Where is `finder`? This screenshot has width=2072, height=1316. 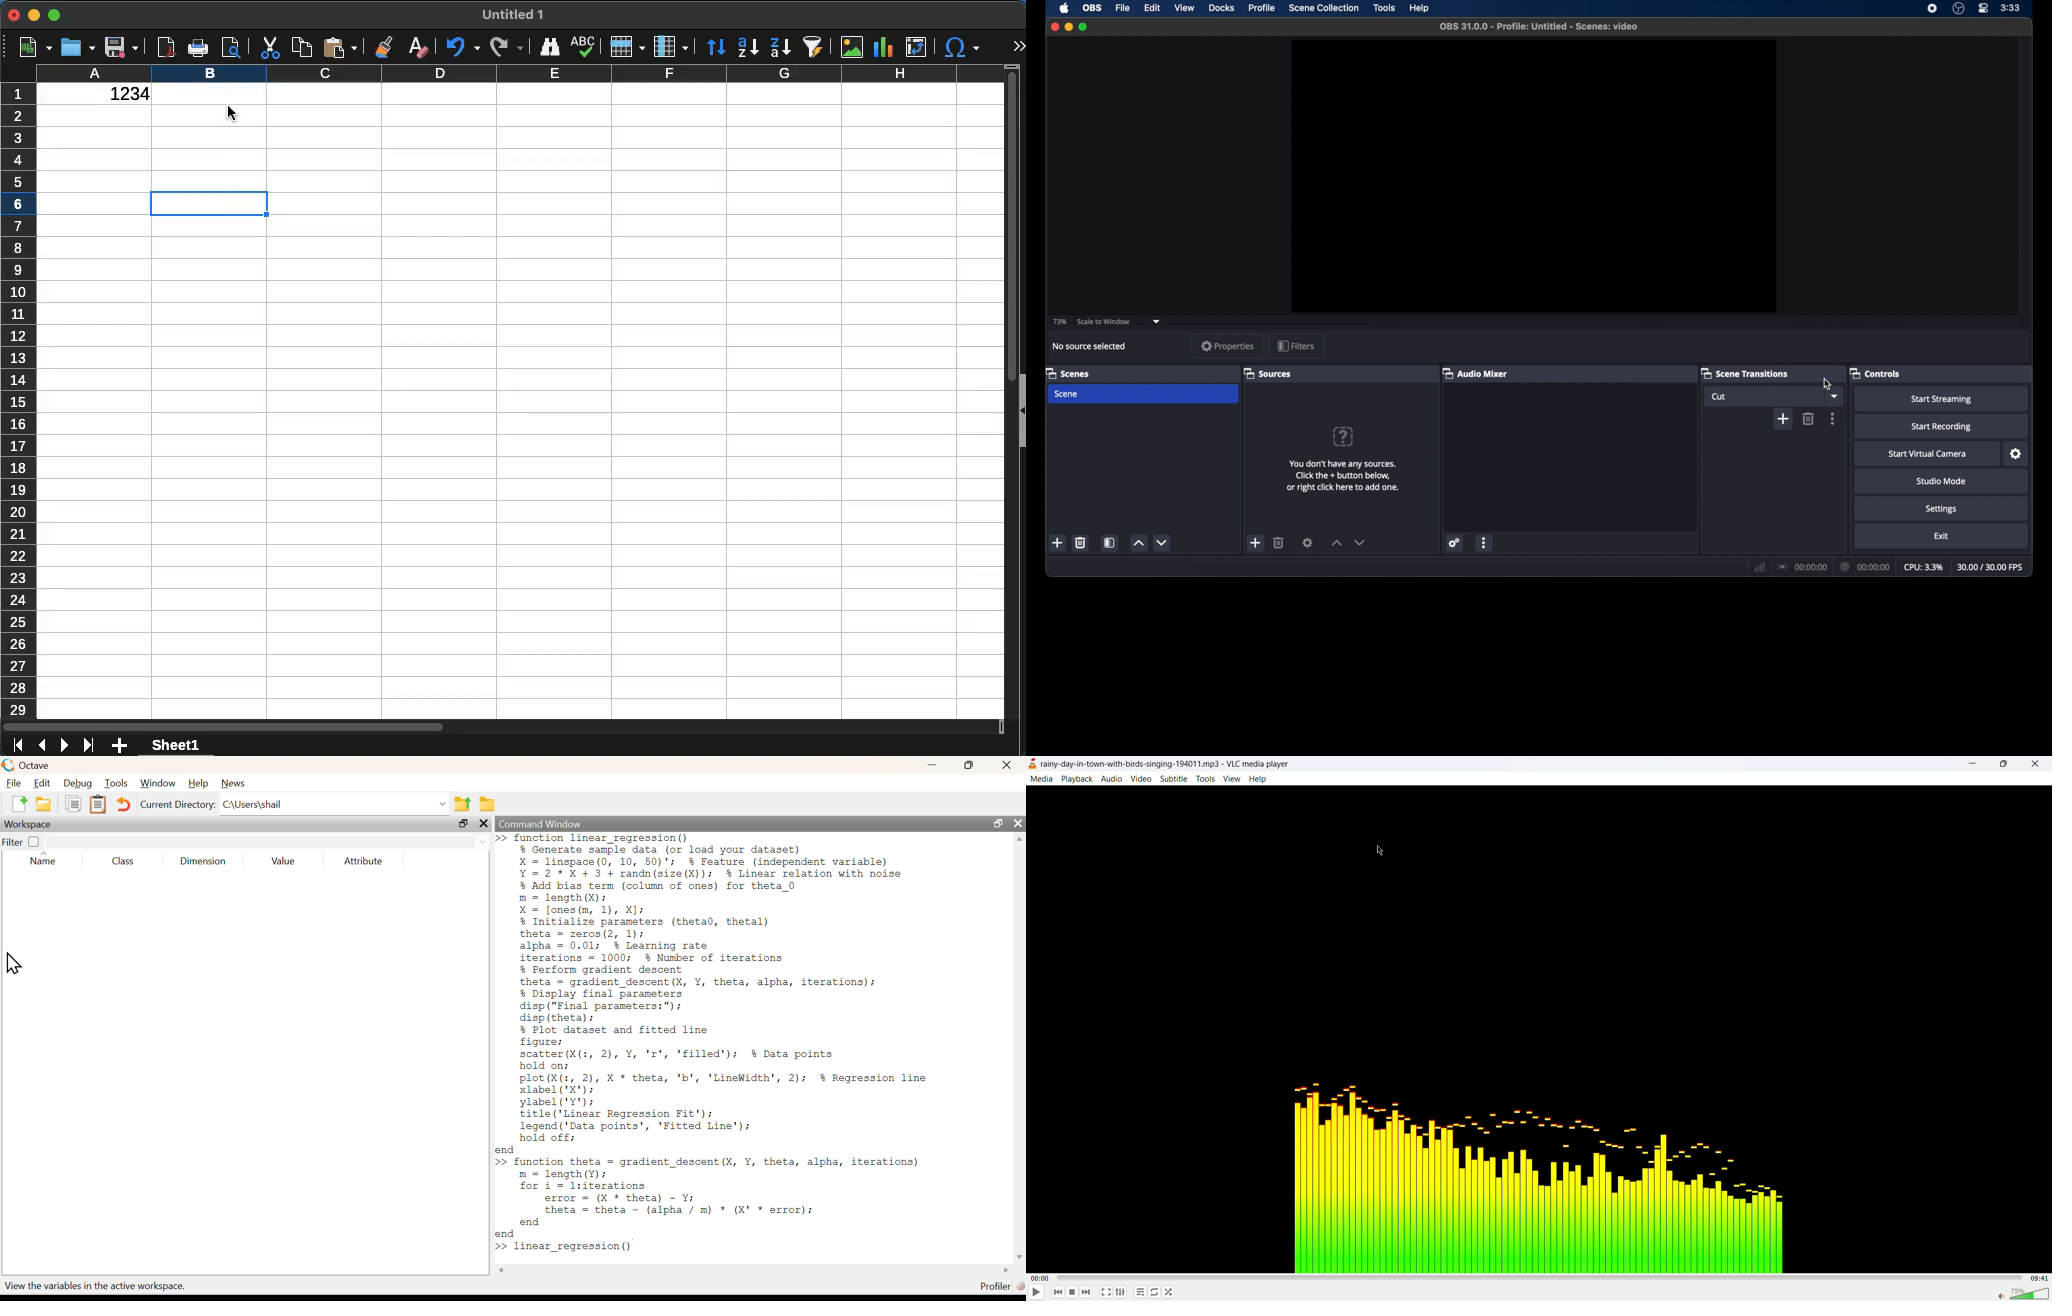
finder is located at coordinates (549, 47).